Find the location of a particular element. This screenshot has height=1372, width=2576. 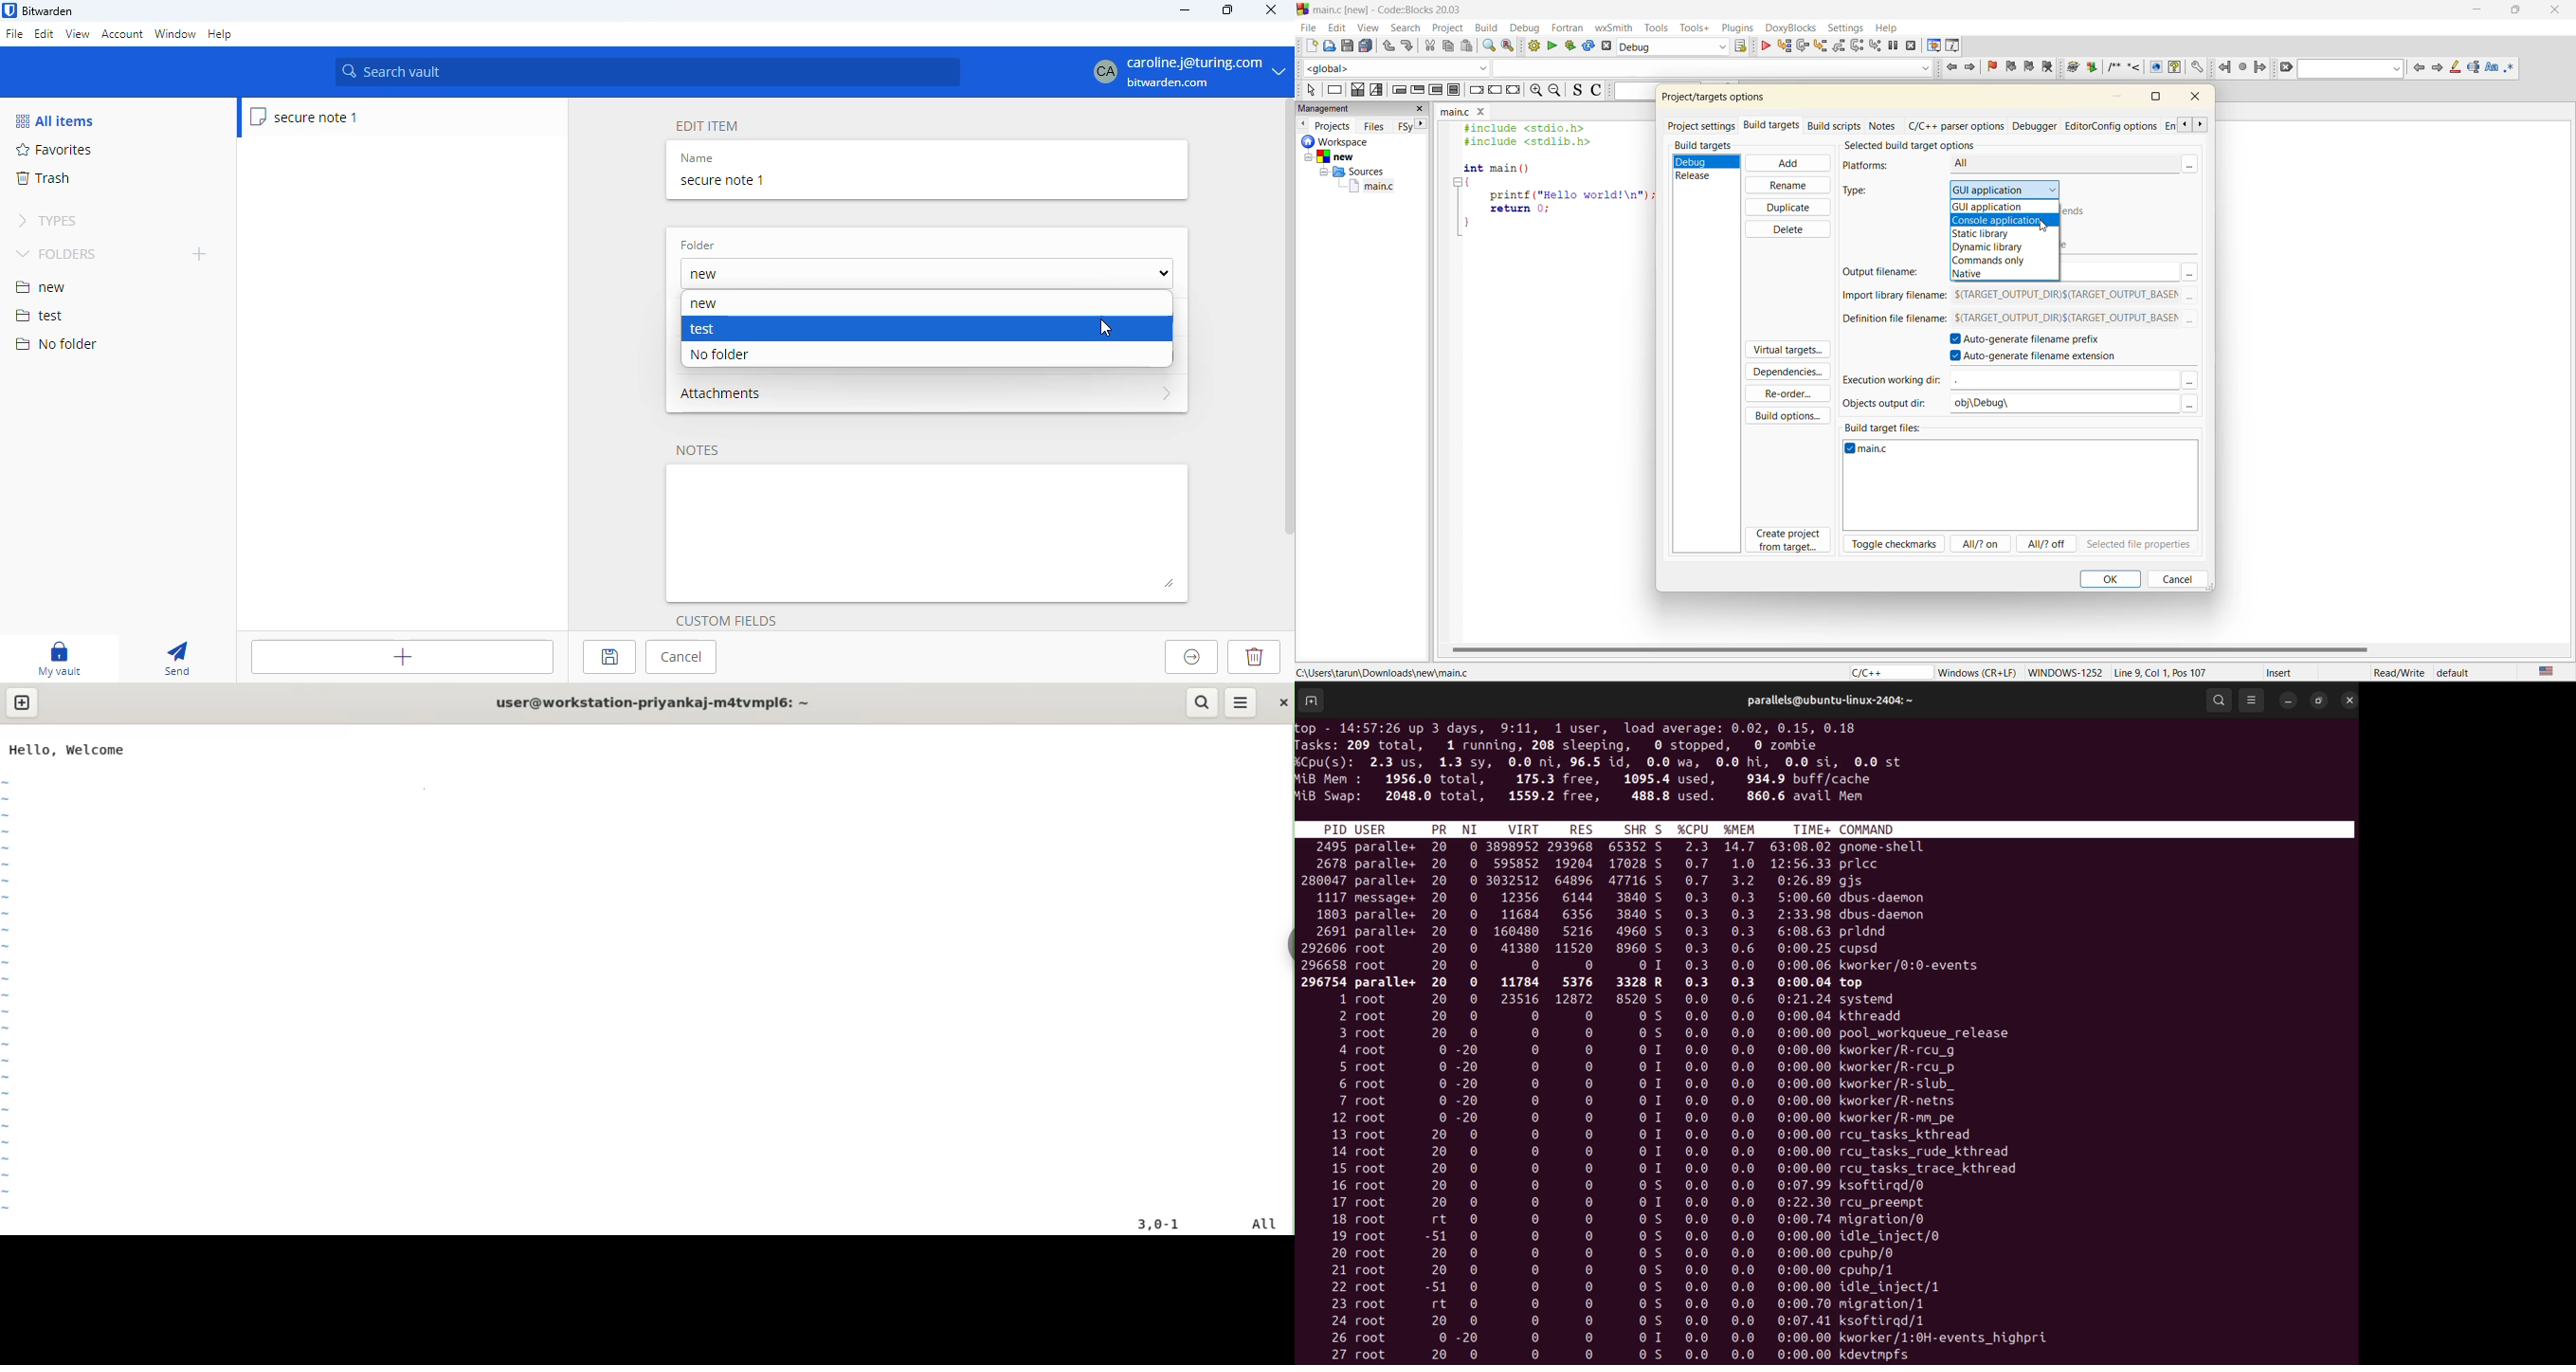

return instruction is located at coordinates (1513, 91).